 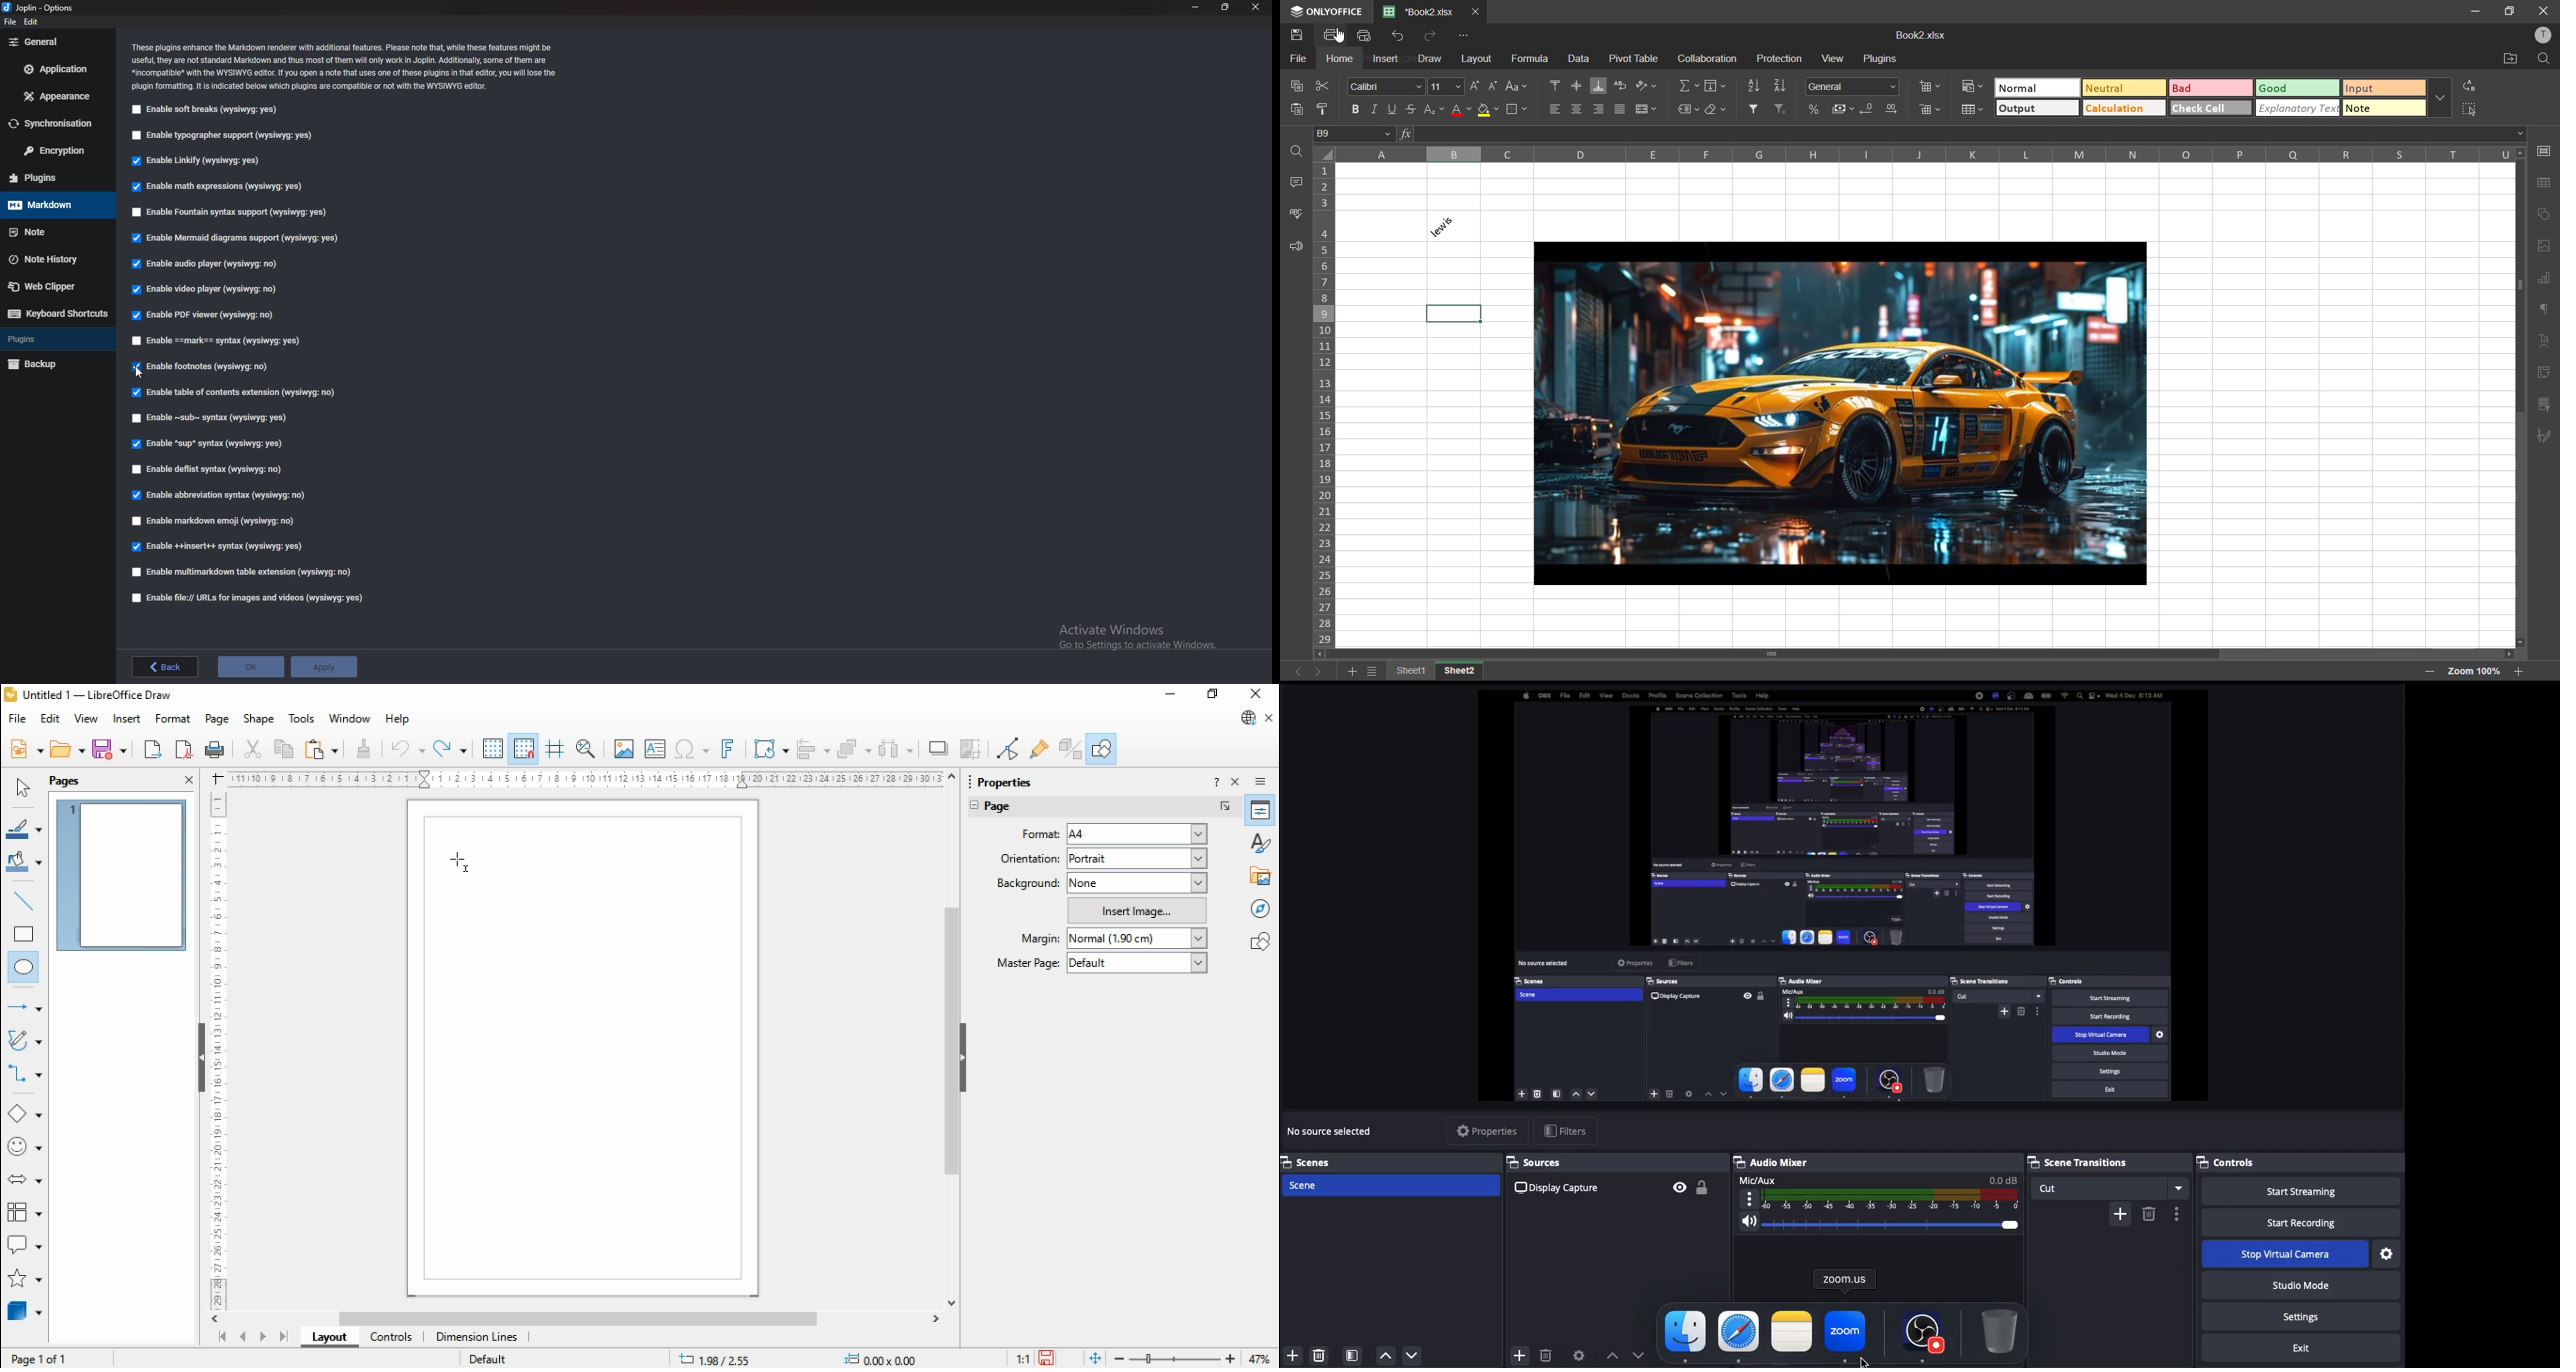 What do you see at coordinates (189, 779) in the screenshot?
I see `close panel` at bounding box center [189, 779].